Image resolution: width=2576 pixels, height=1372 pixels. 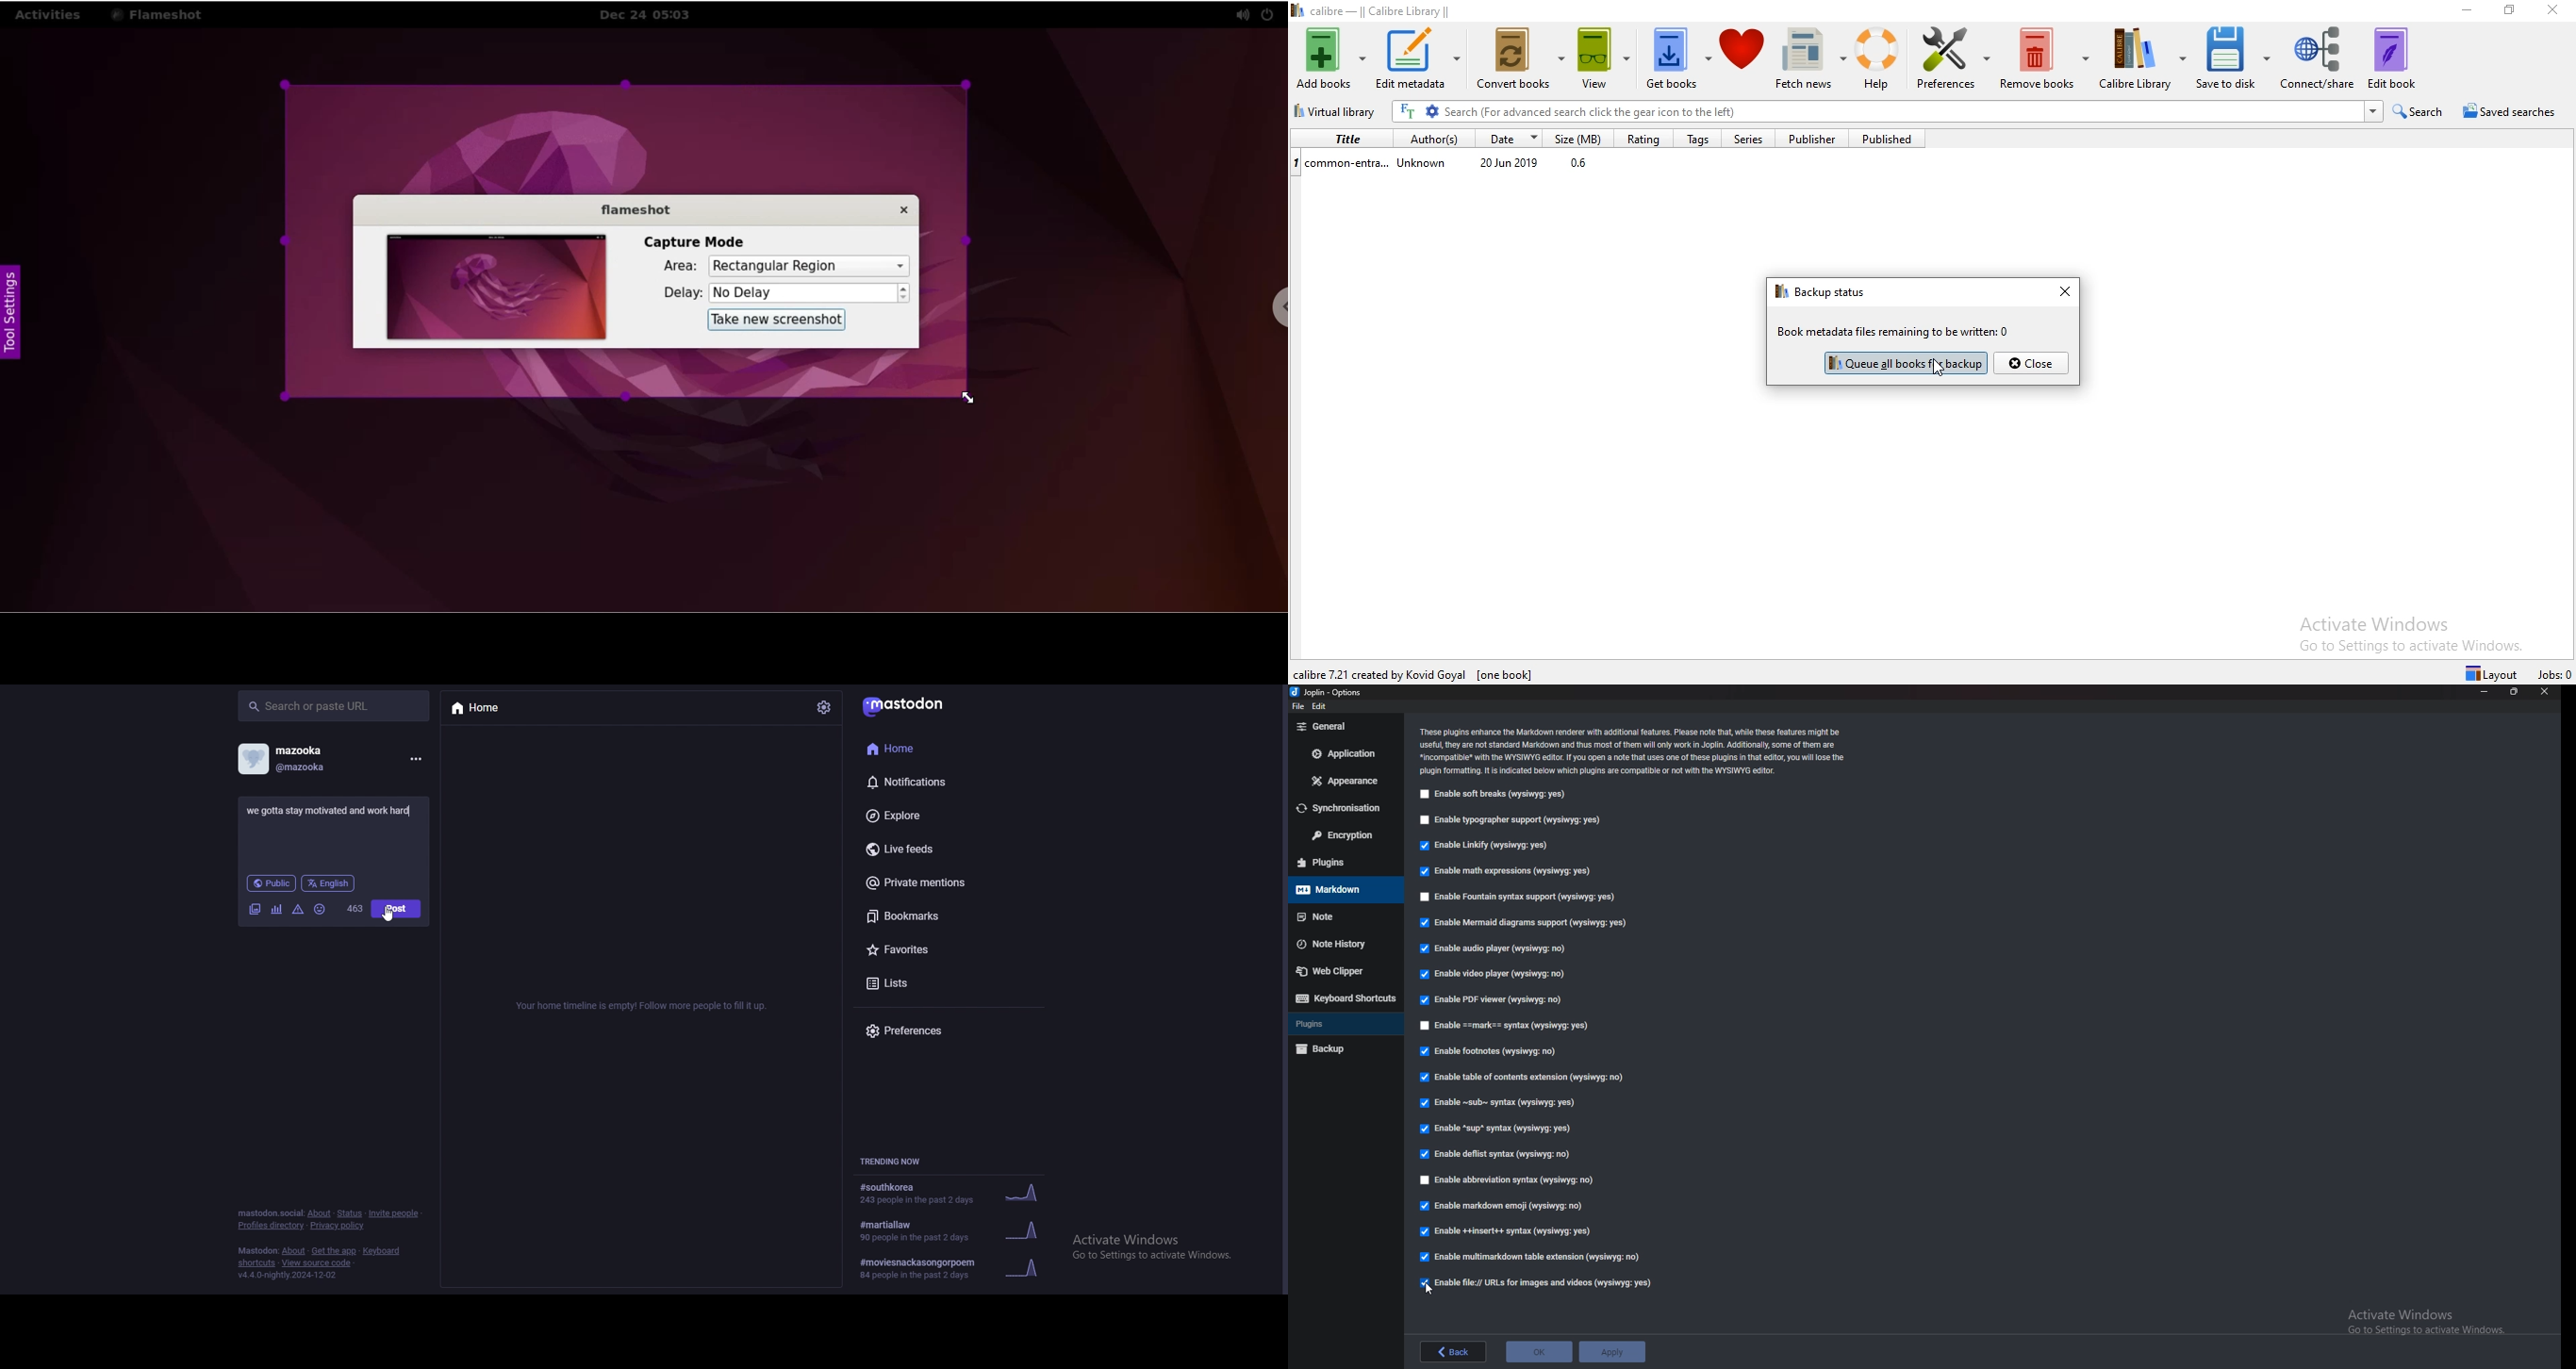 What do you see at coordinates (2422, 1318) in the screenshot?
I see `Activate Windows
Go to Settings to activate Windows.` at bounding box center [2422, 1318].